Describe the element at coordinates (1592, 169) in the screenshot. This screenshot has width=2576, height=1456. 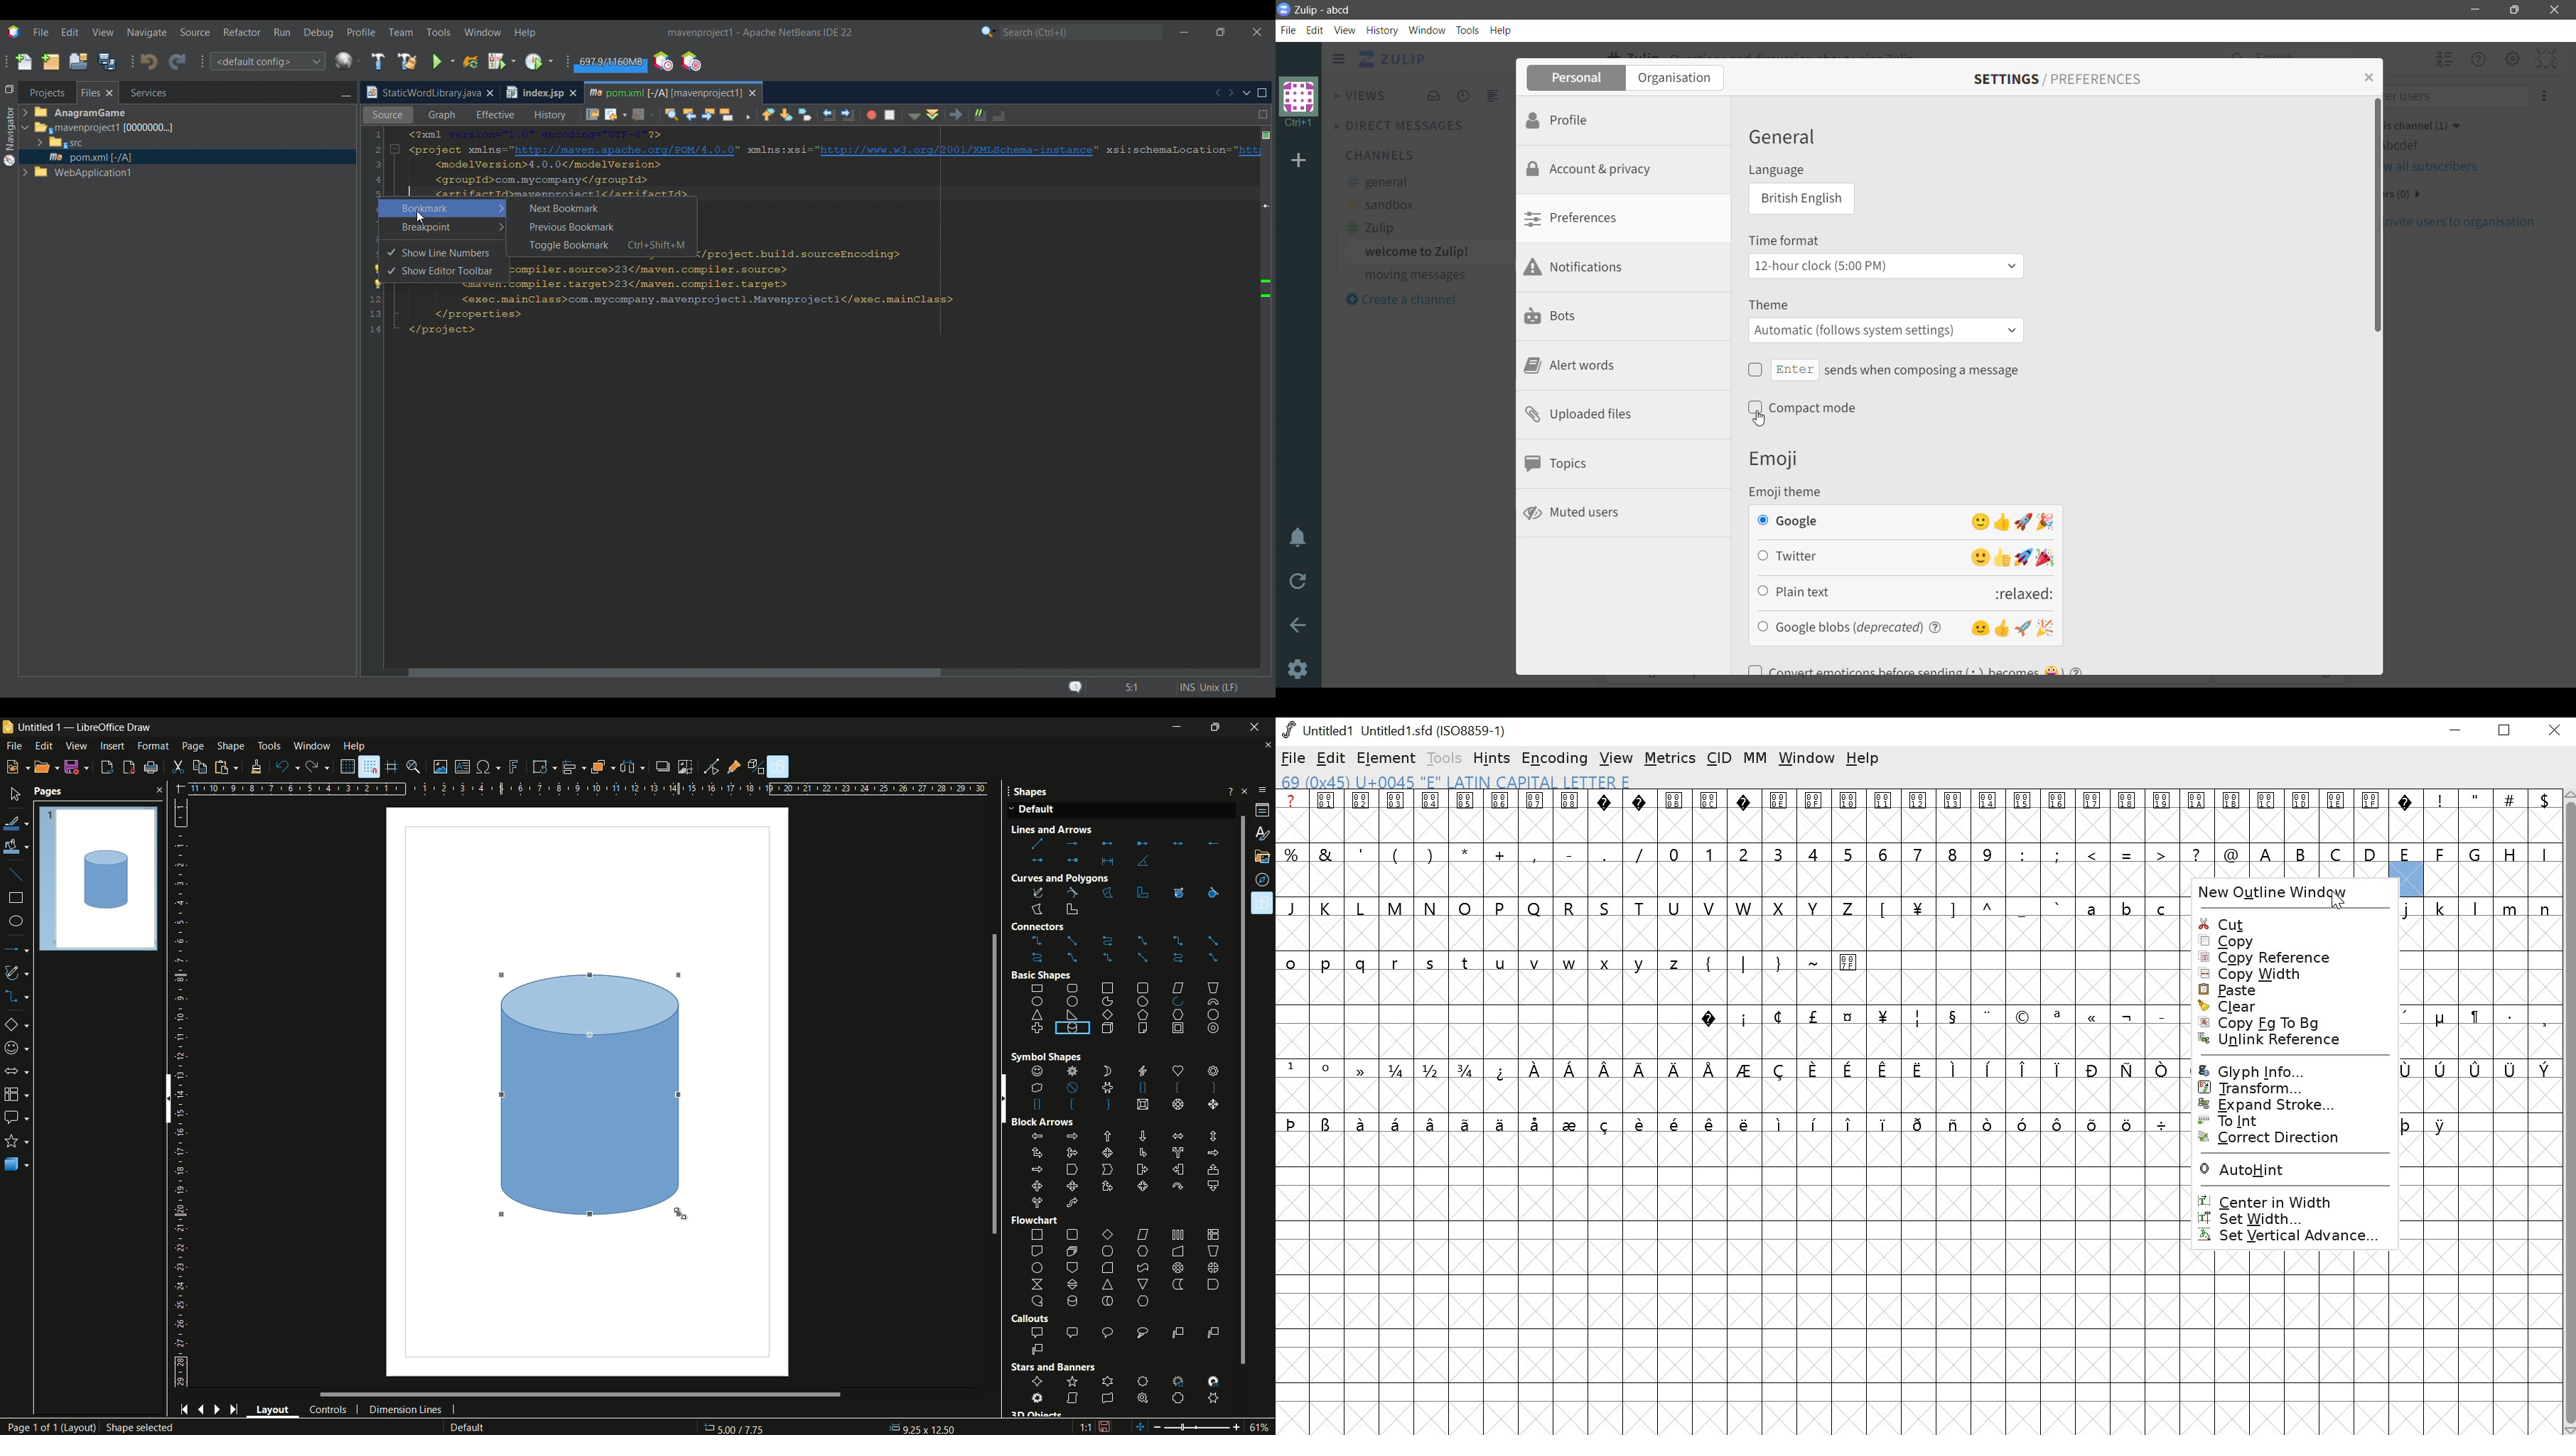
I see `Account and privacy` at that location.